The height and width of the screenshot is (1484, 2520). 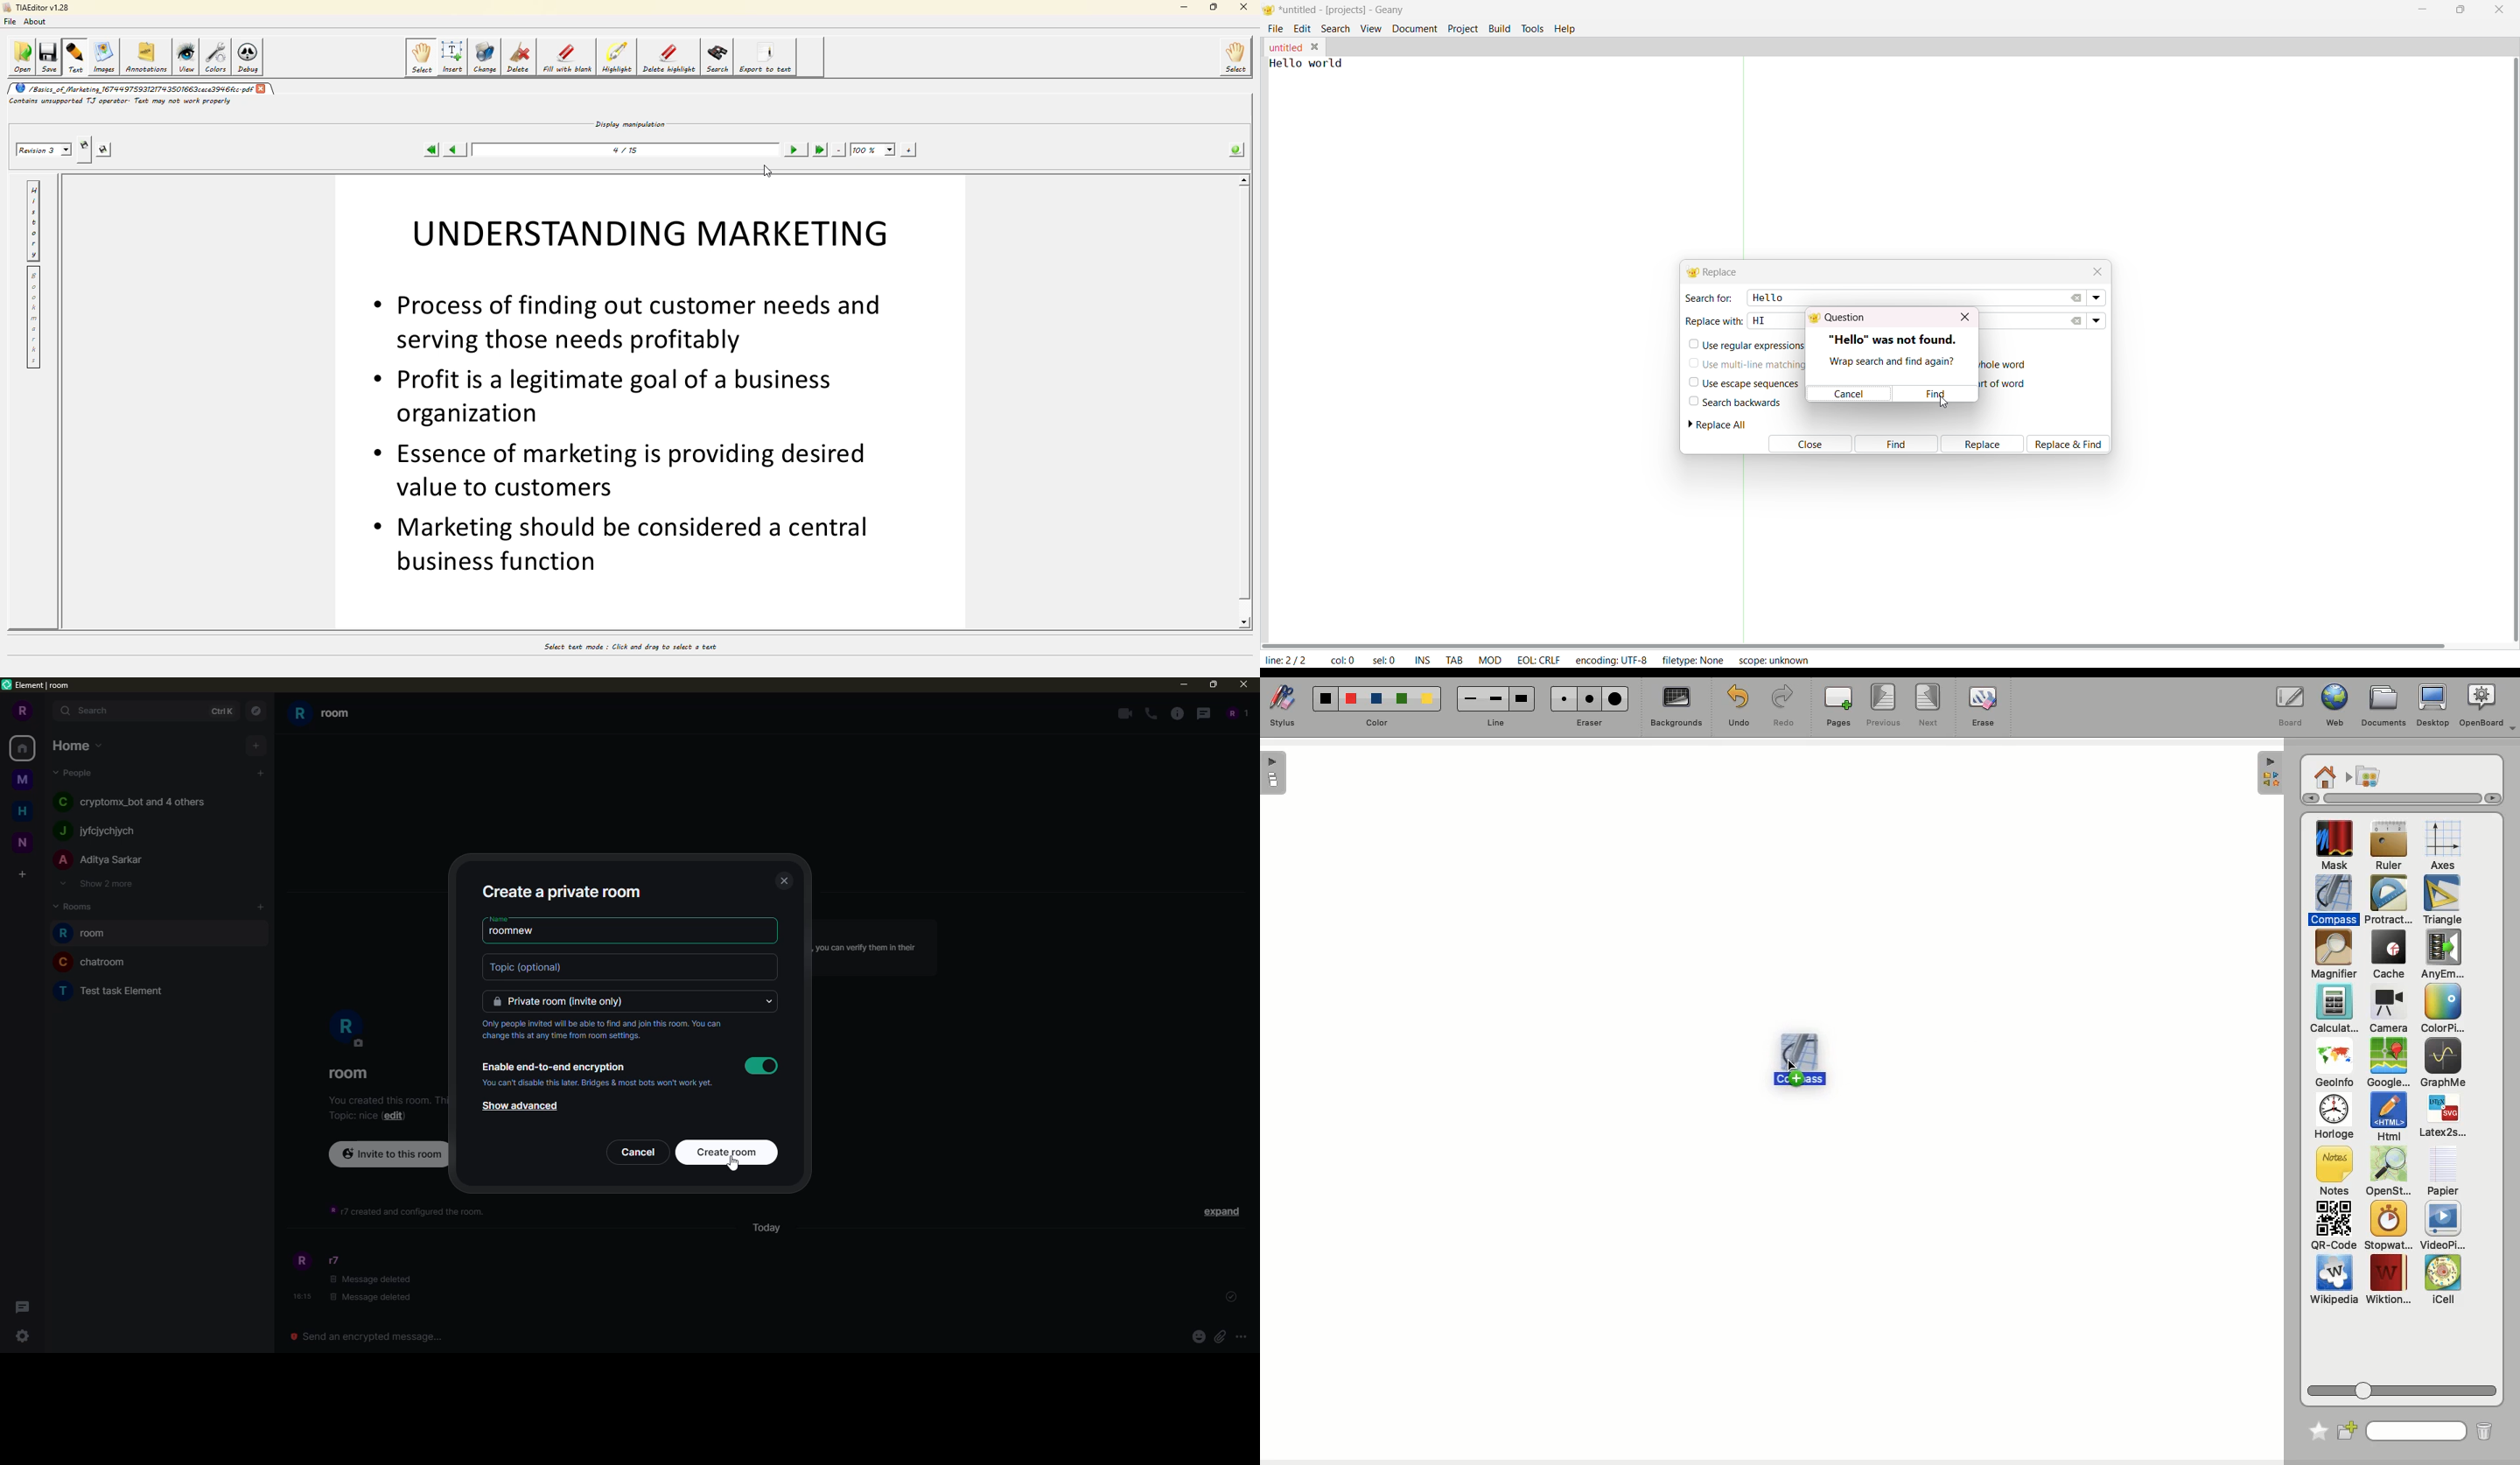 What do you see at coordinates (22, 1337) in the screenshot?
I see `quick settings` at bounding box center [22, 1337].